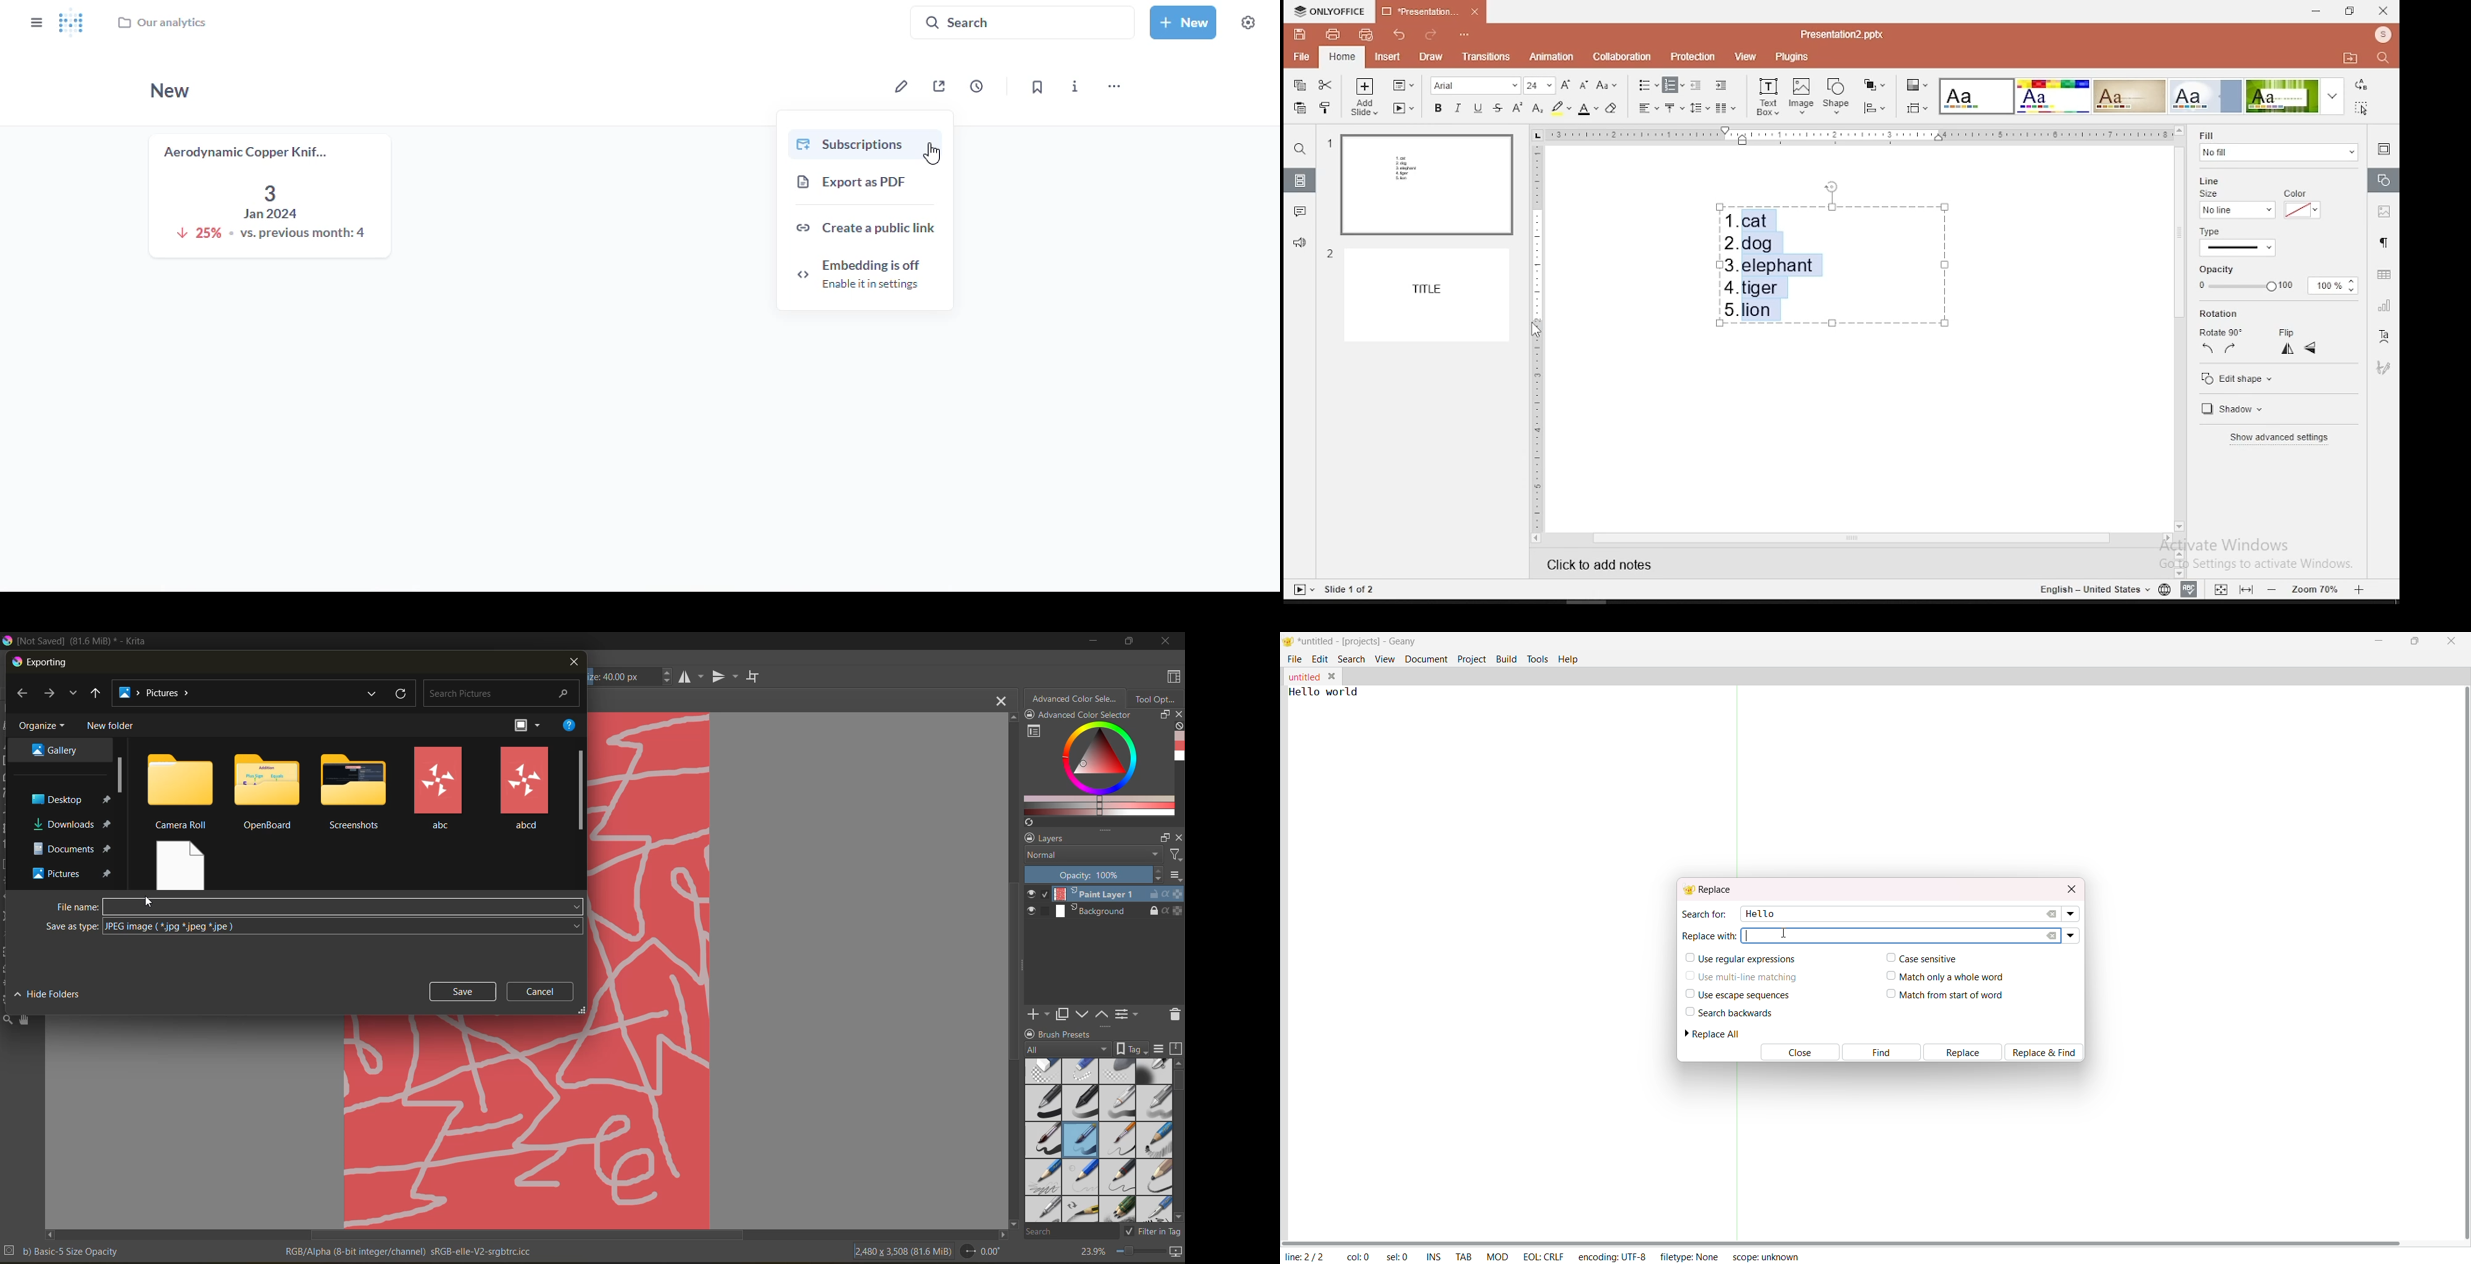 The width and height of the screenshot is (2492, 1288). Describe the element at coordinates (2284, 333) in the screenshot. I see `flip` at that location.